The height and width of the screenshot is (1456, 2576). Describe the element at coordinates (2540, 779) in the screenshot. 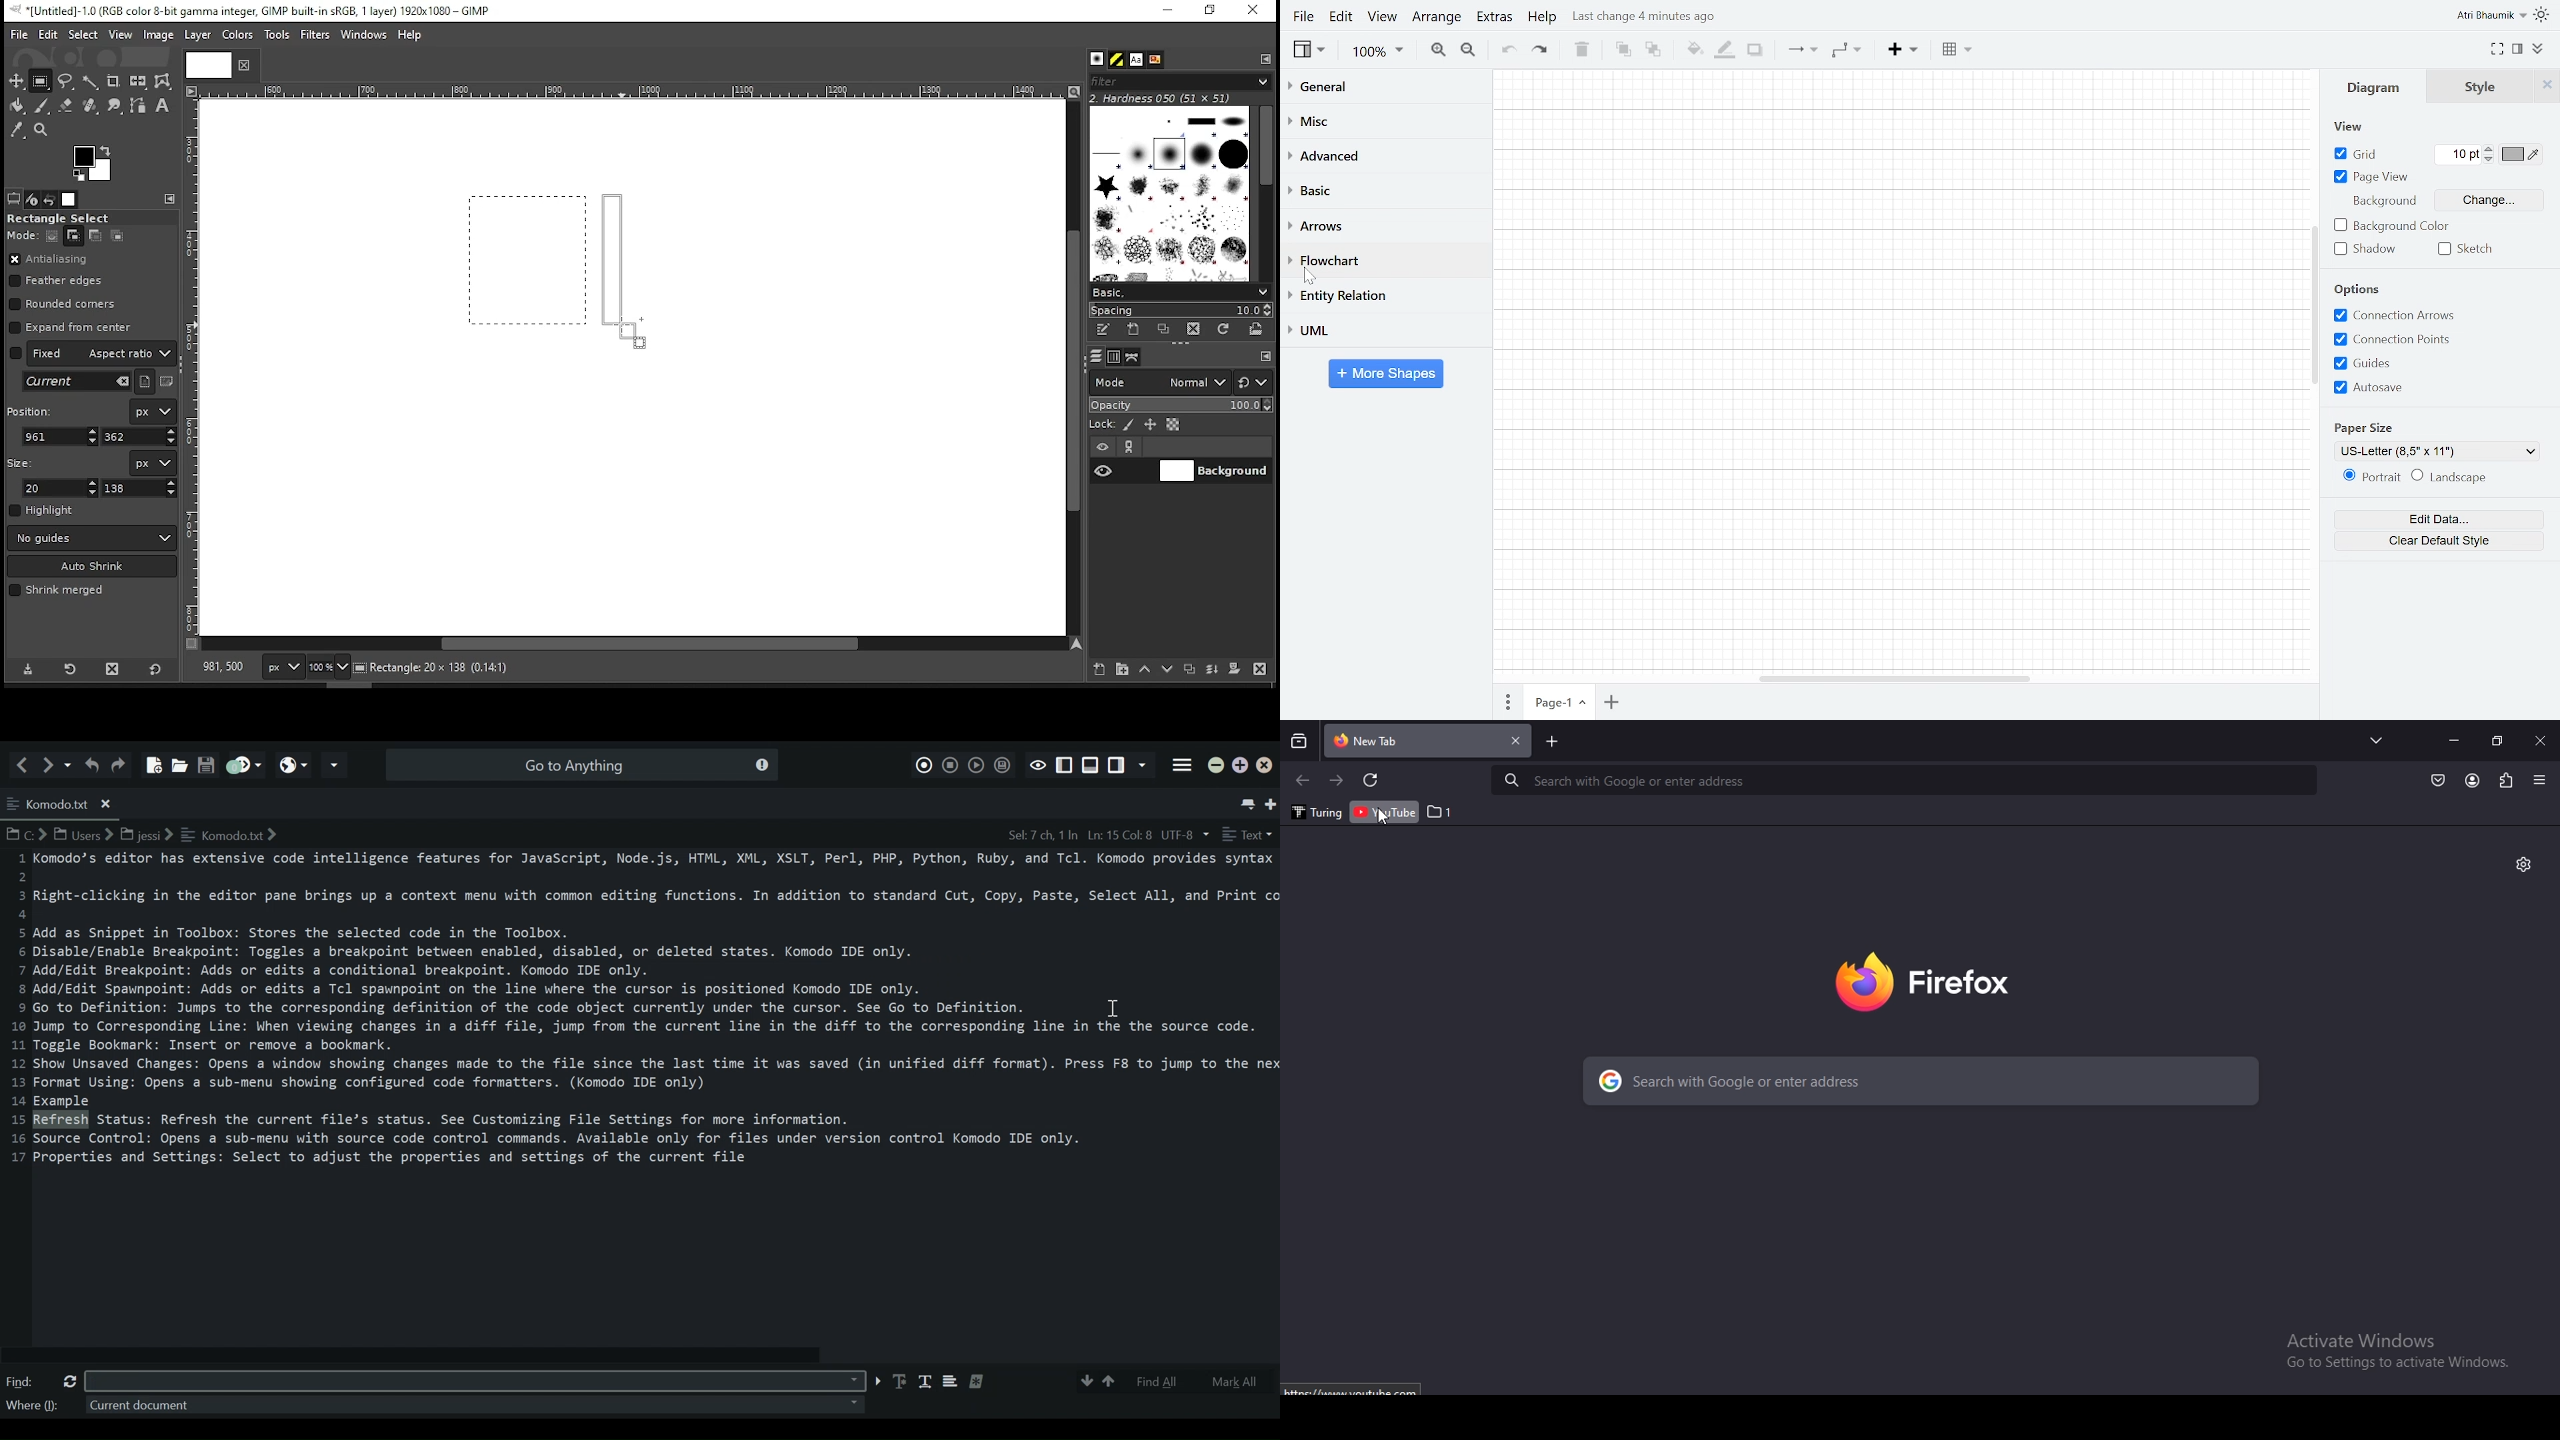

I see `view settings menu` at that location.